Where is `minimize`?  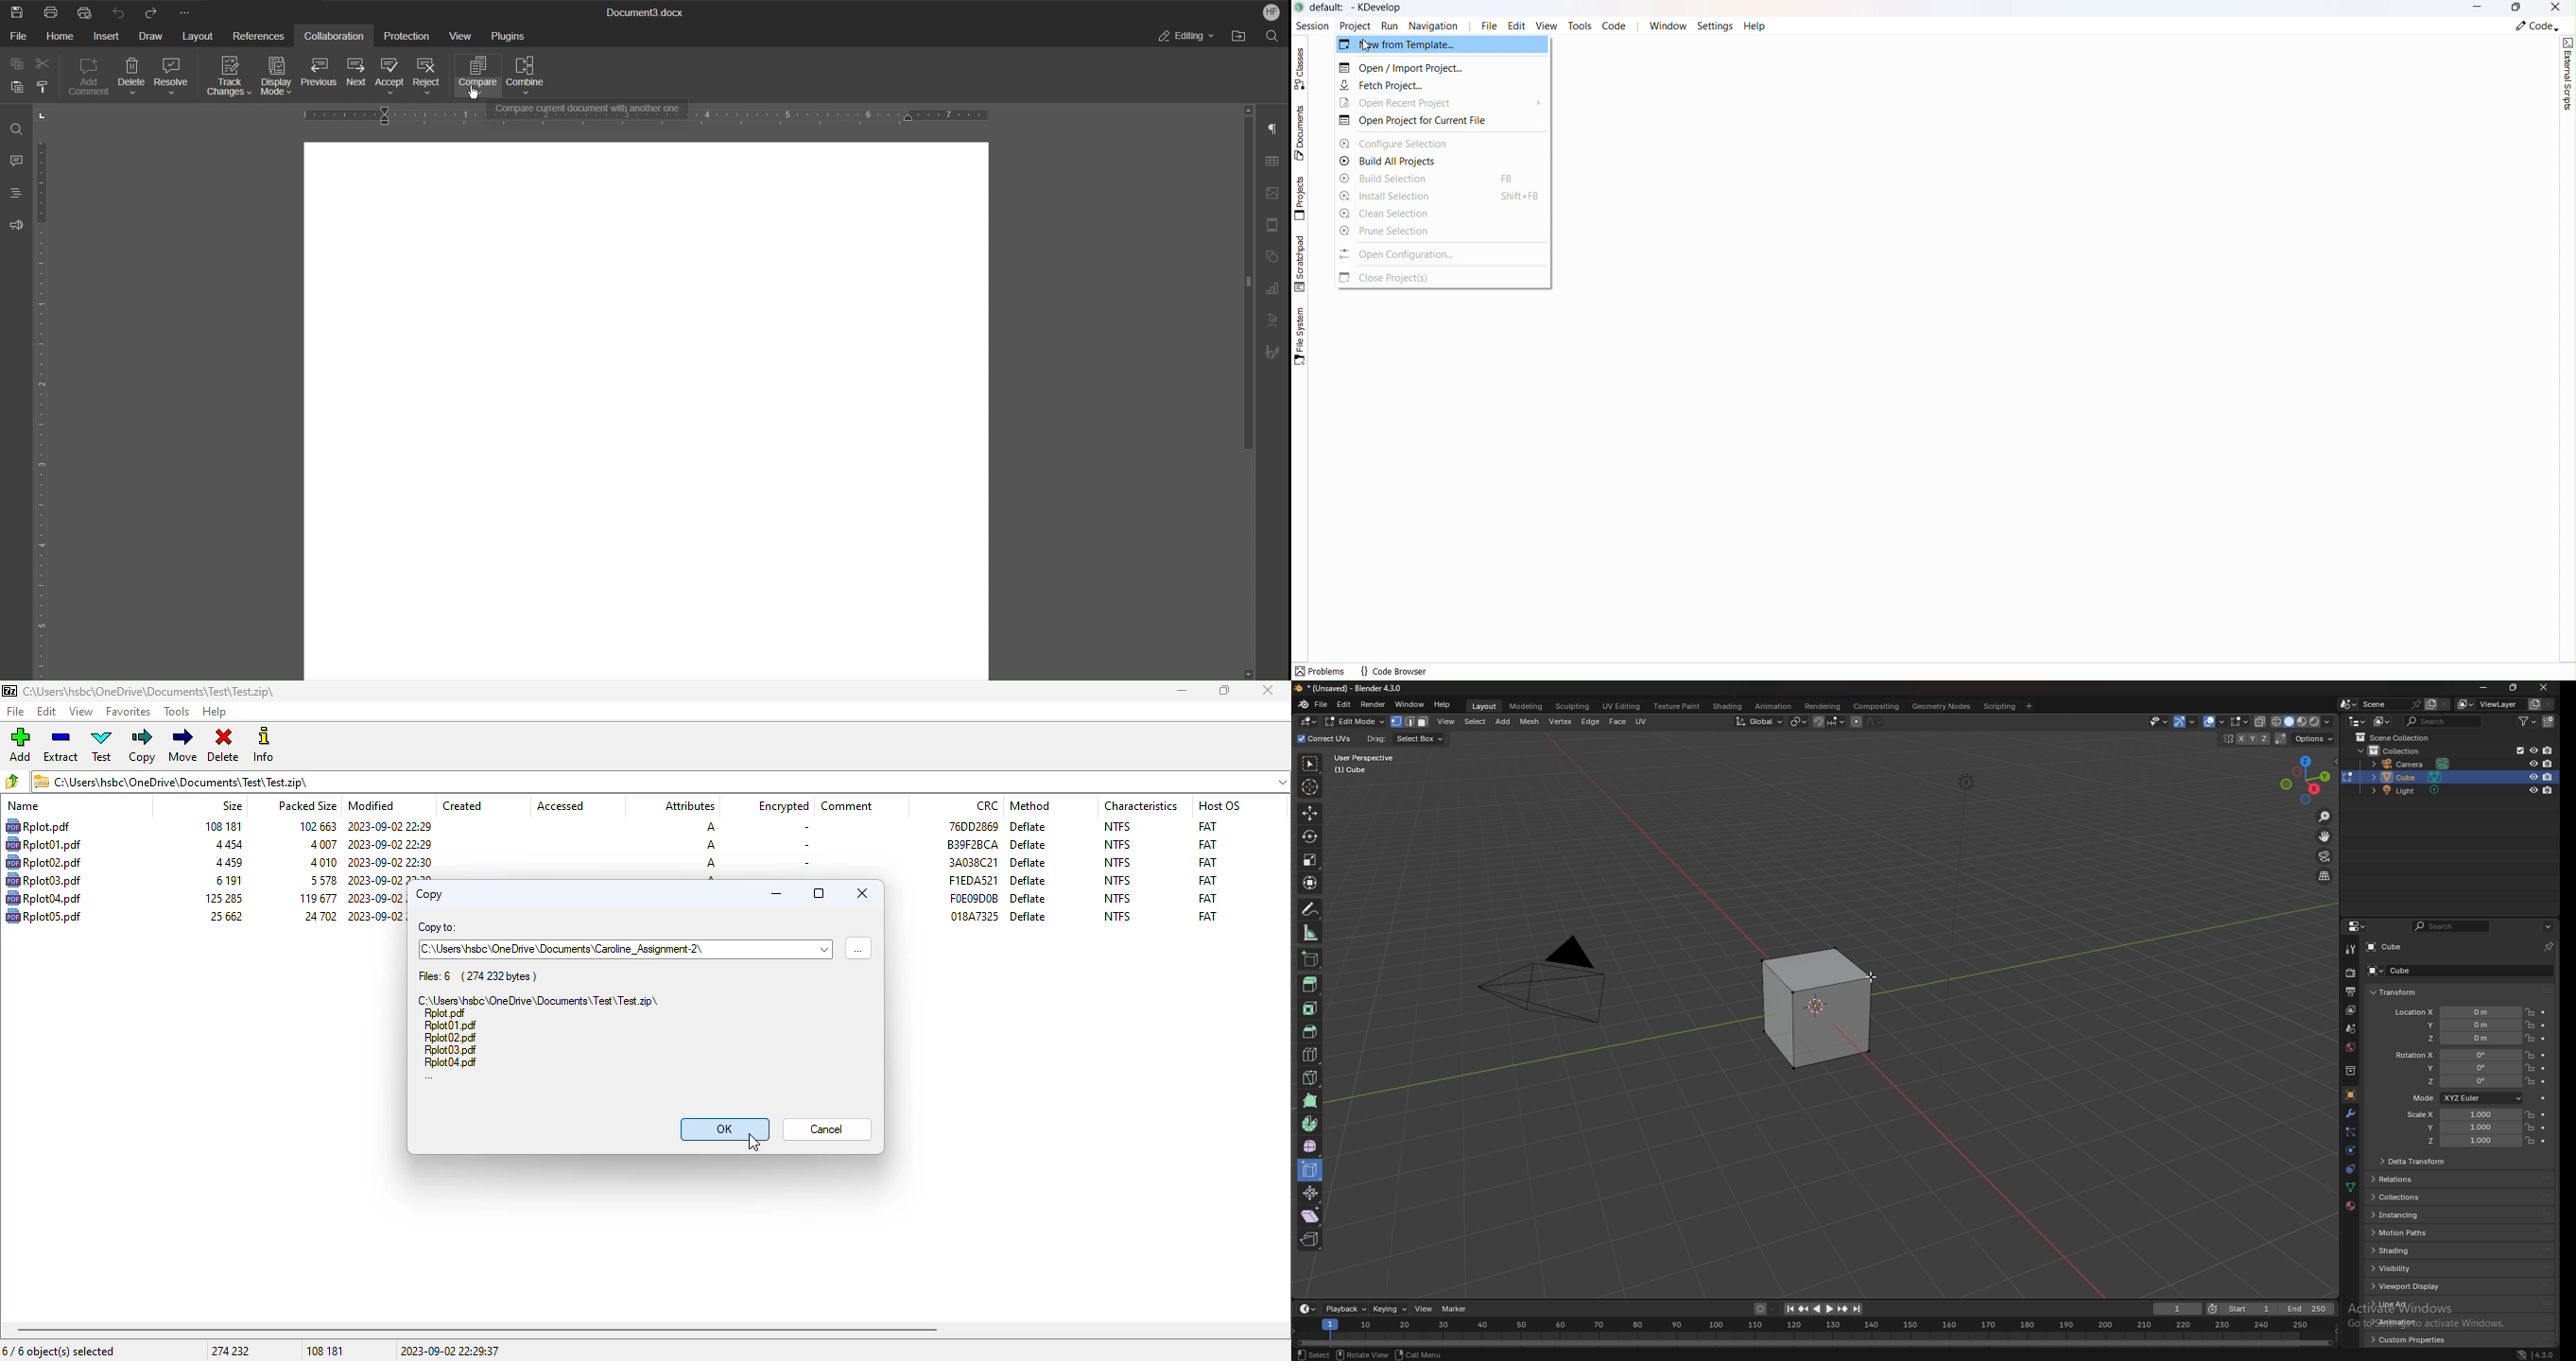 minimize is located at coordinates (776, 893).